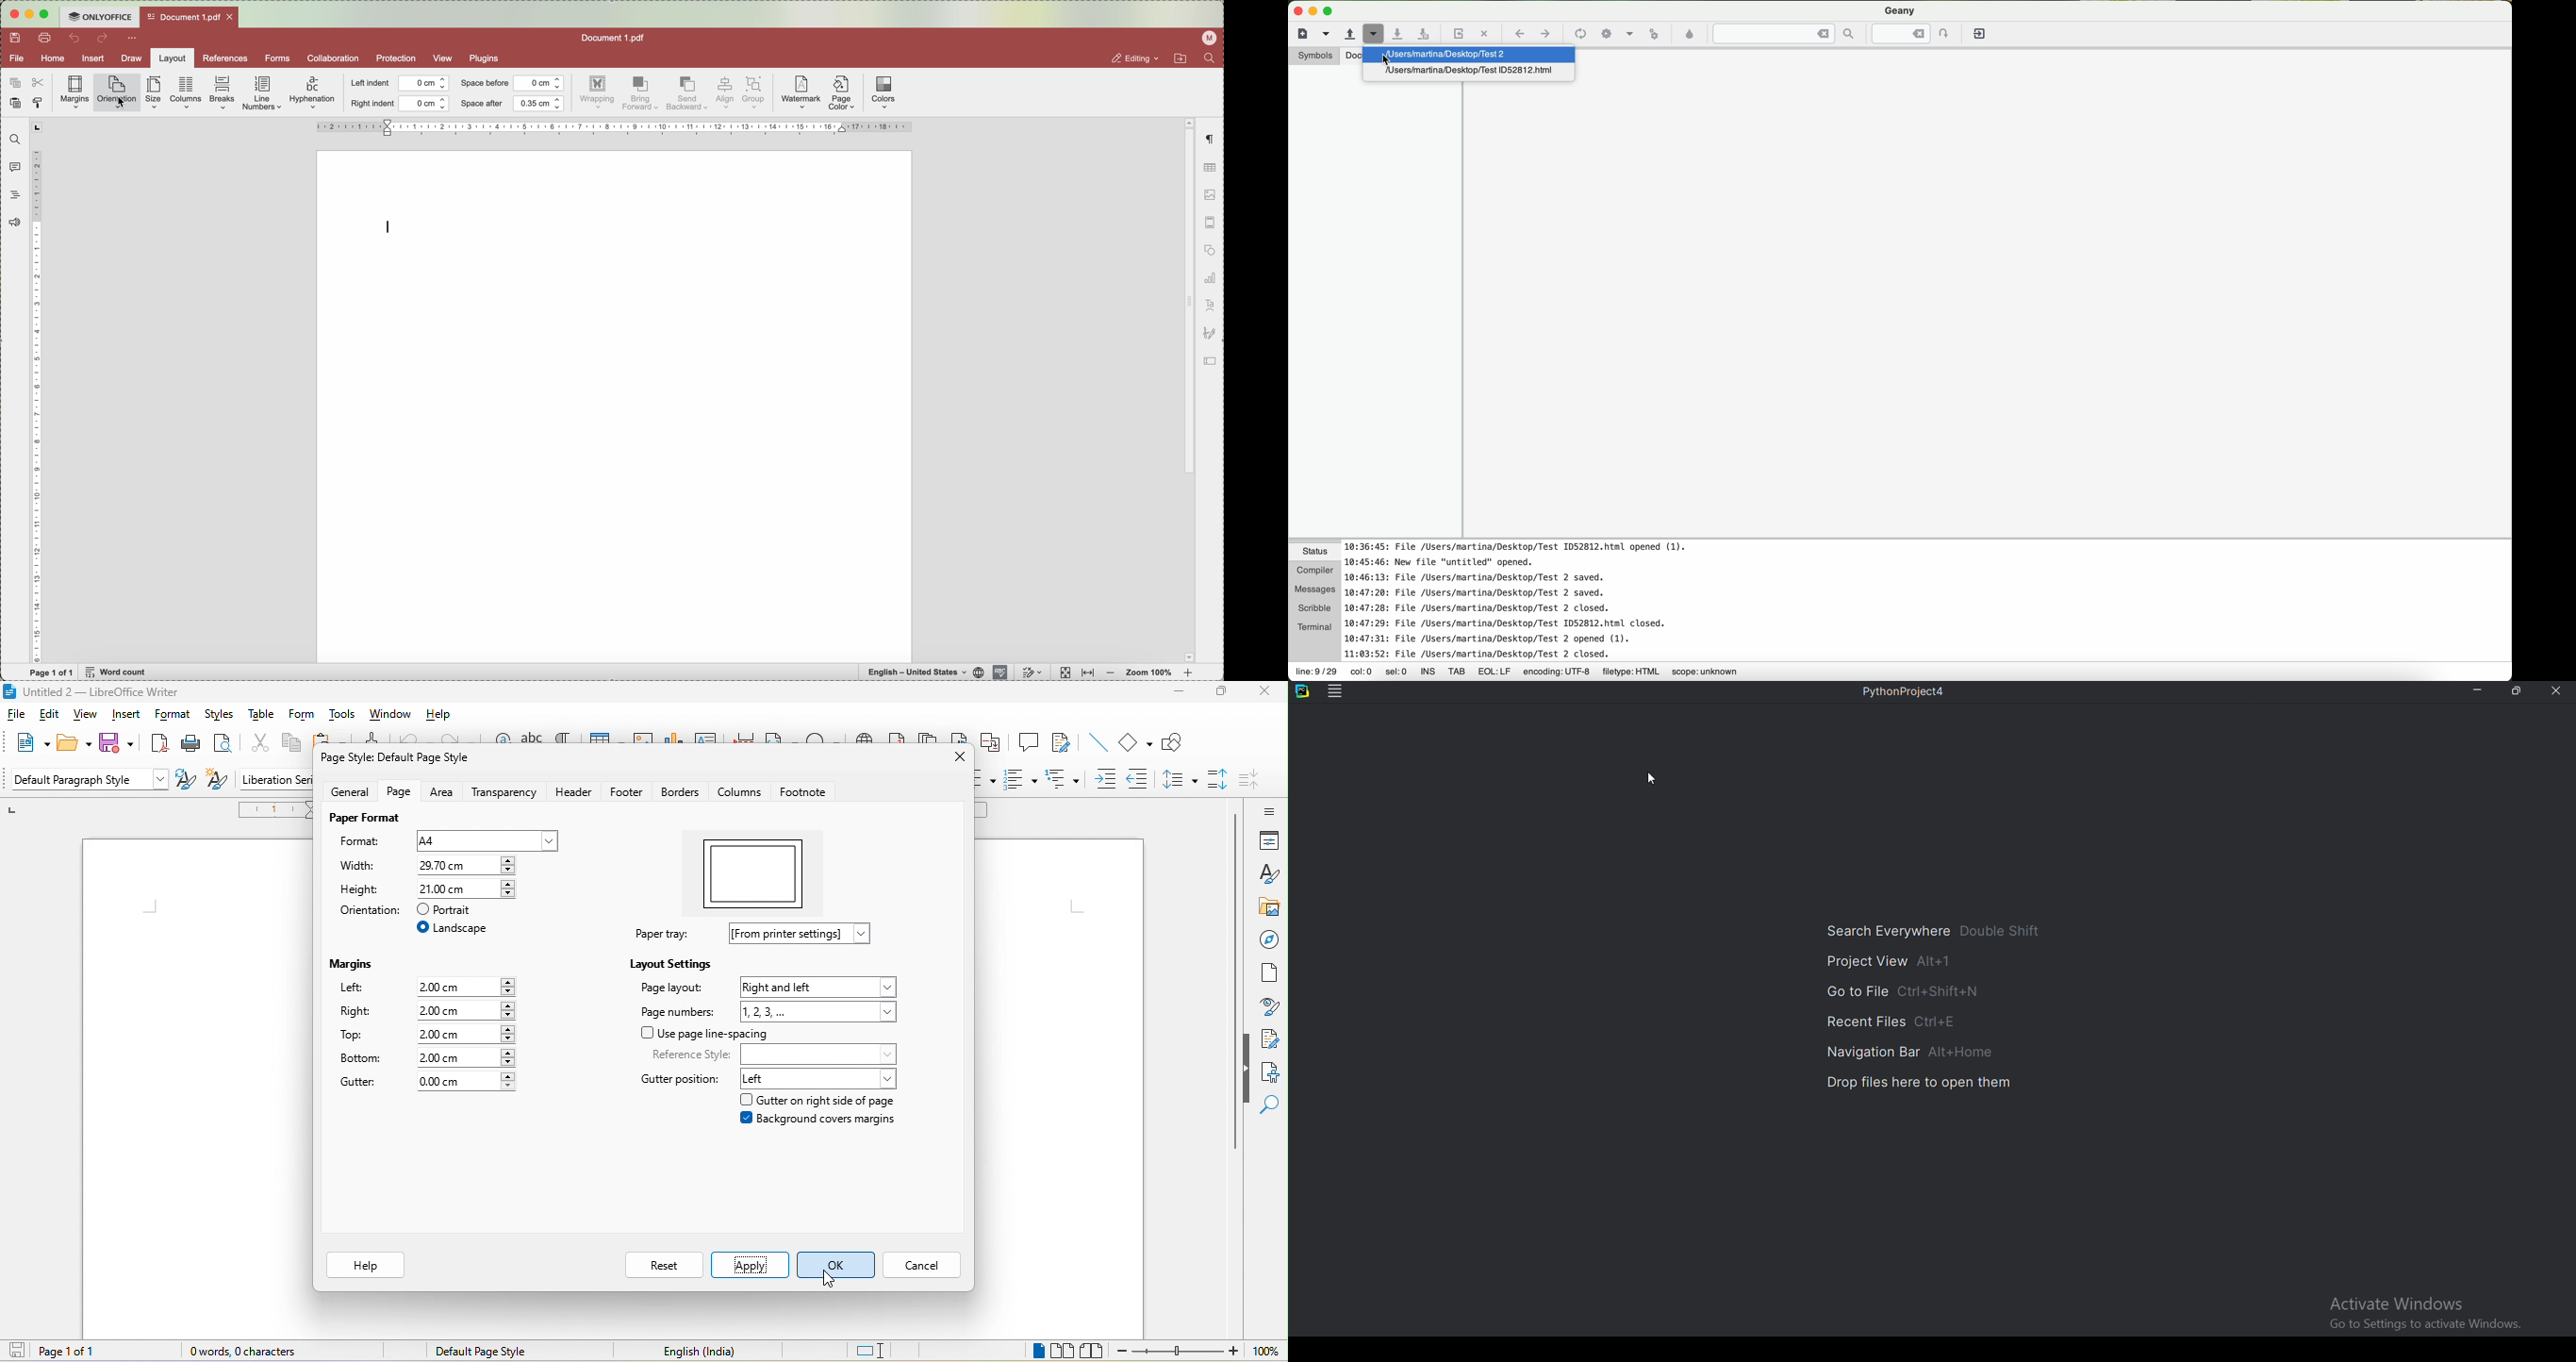 The height and width of the screenshot is (1372, 2576). What do you see at coordinates (821, 1079) in the screenshot?
I see `left` at bounding box center [821, 1079].